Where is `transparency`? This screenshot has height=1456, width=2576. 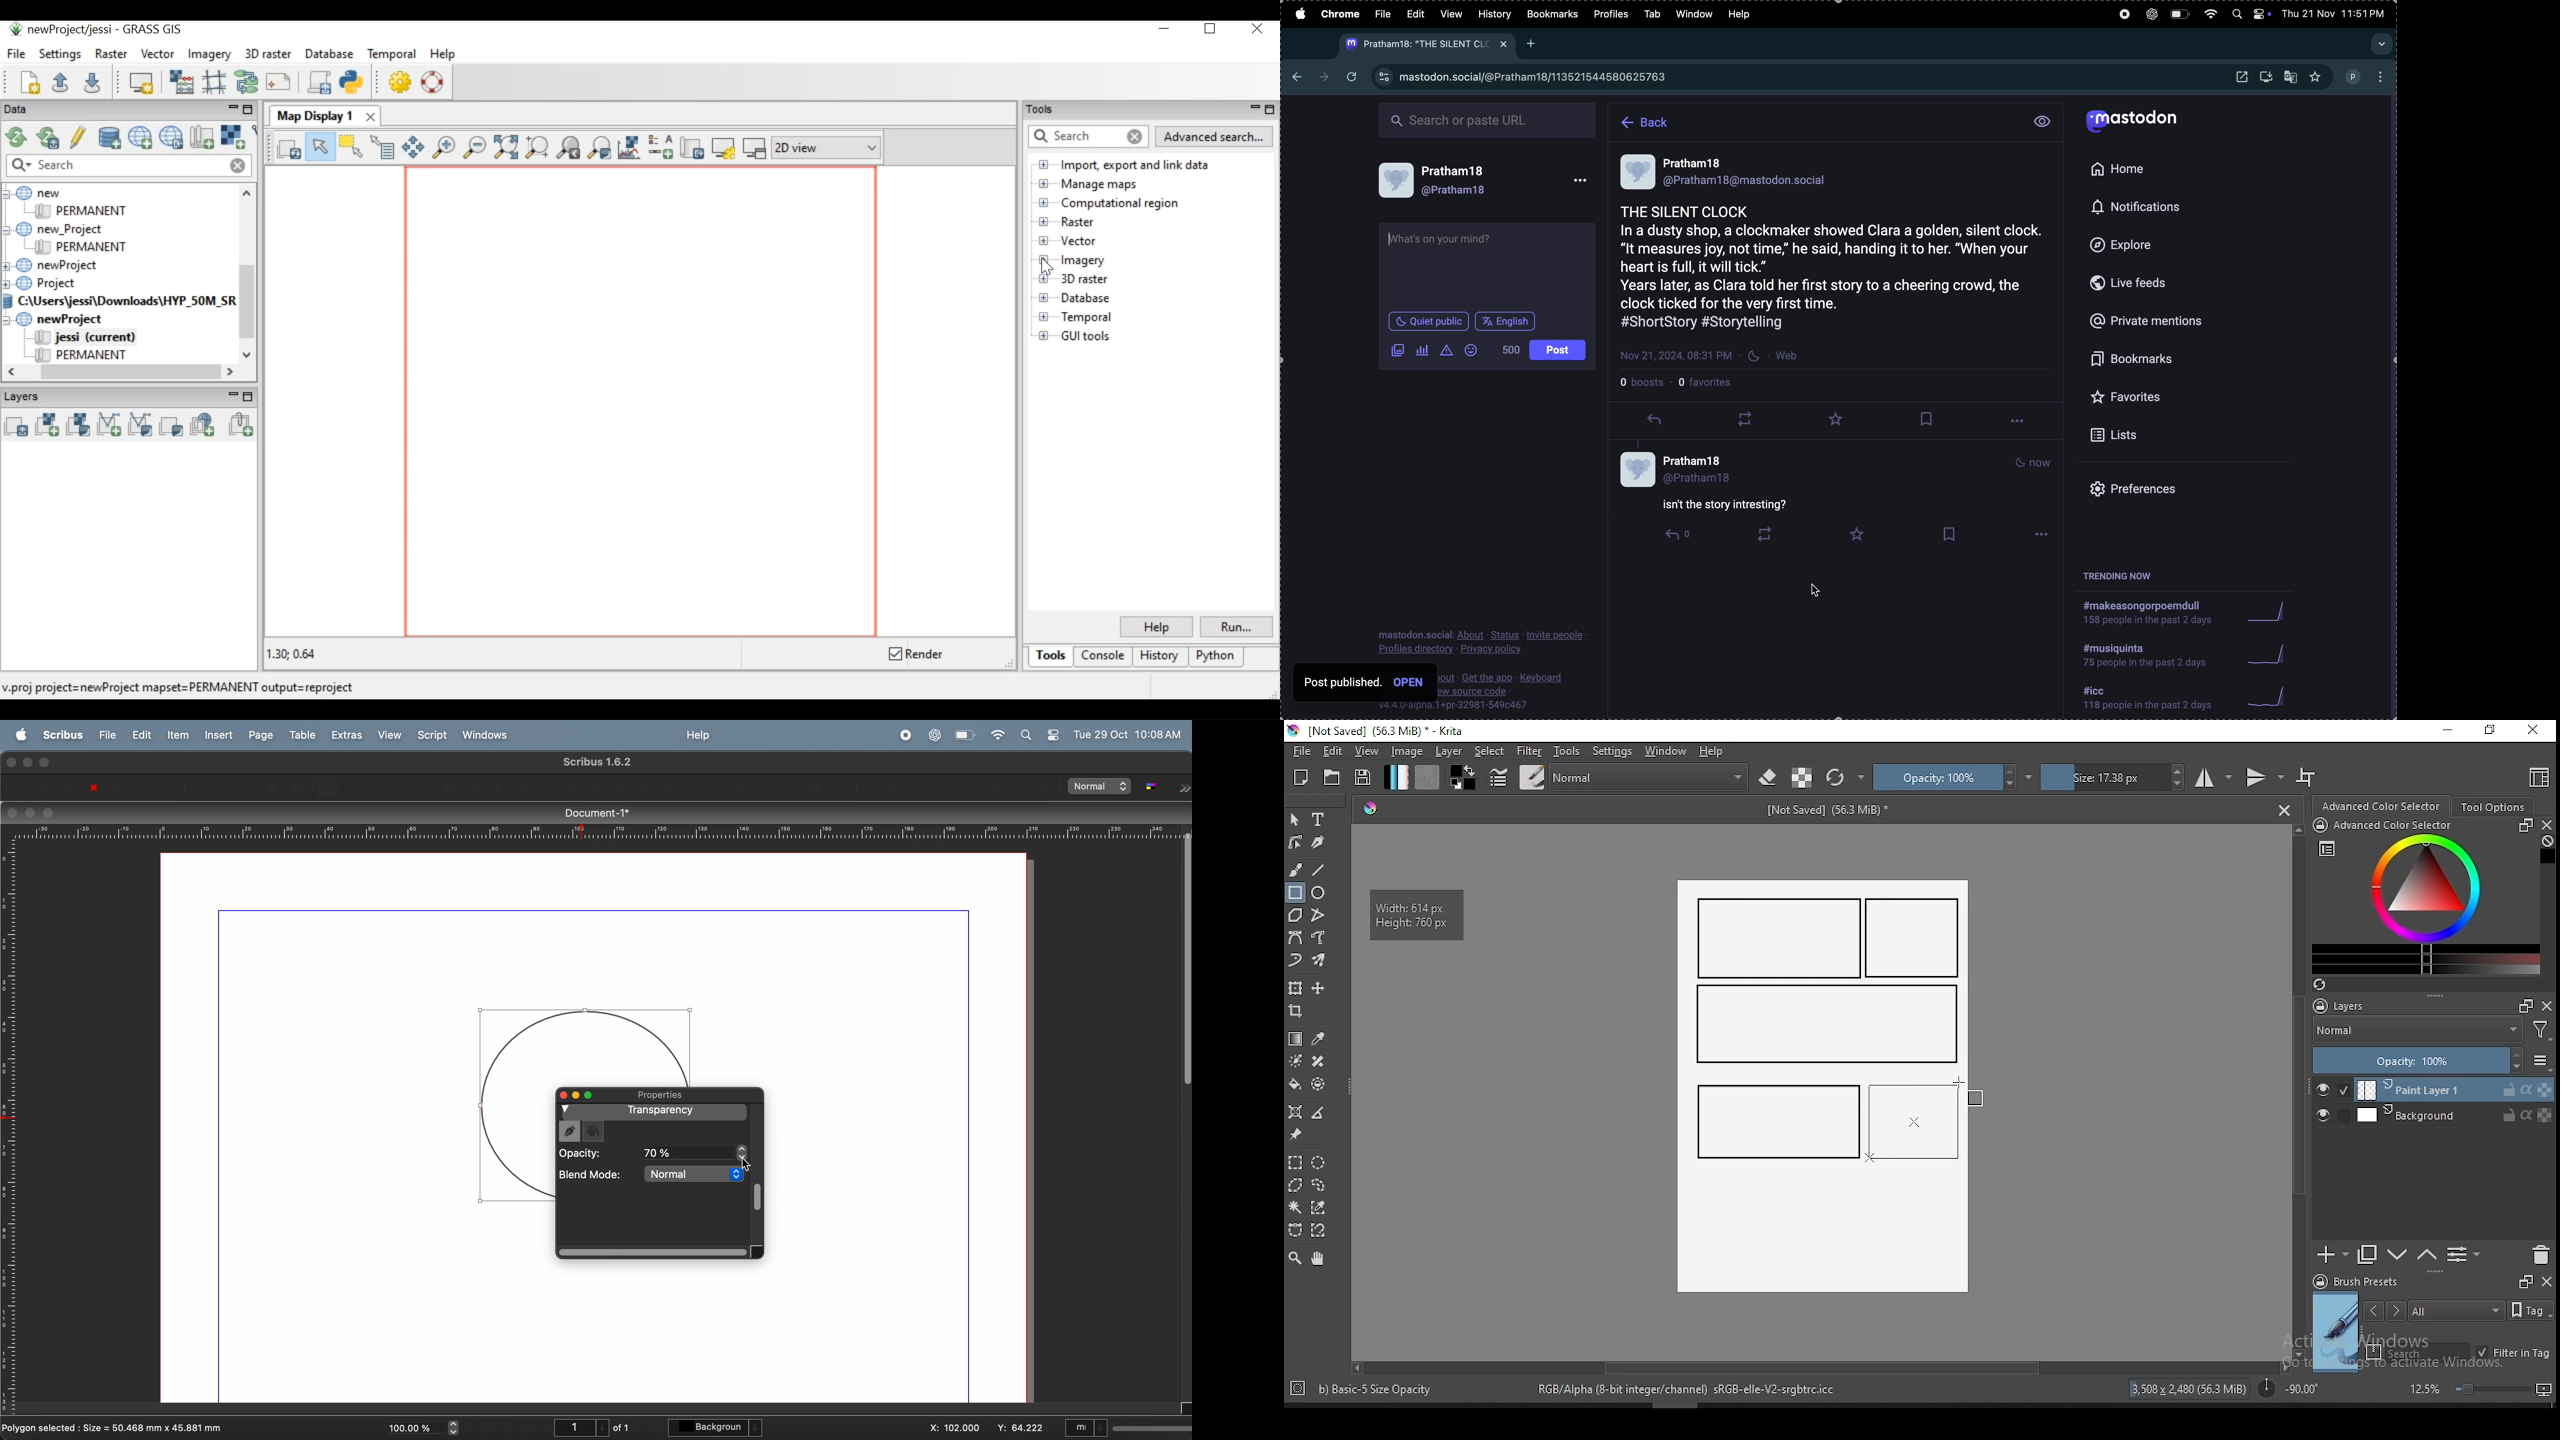
transparency is located at coordinates (656, 1113).